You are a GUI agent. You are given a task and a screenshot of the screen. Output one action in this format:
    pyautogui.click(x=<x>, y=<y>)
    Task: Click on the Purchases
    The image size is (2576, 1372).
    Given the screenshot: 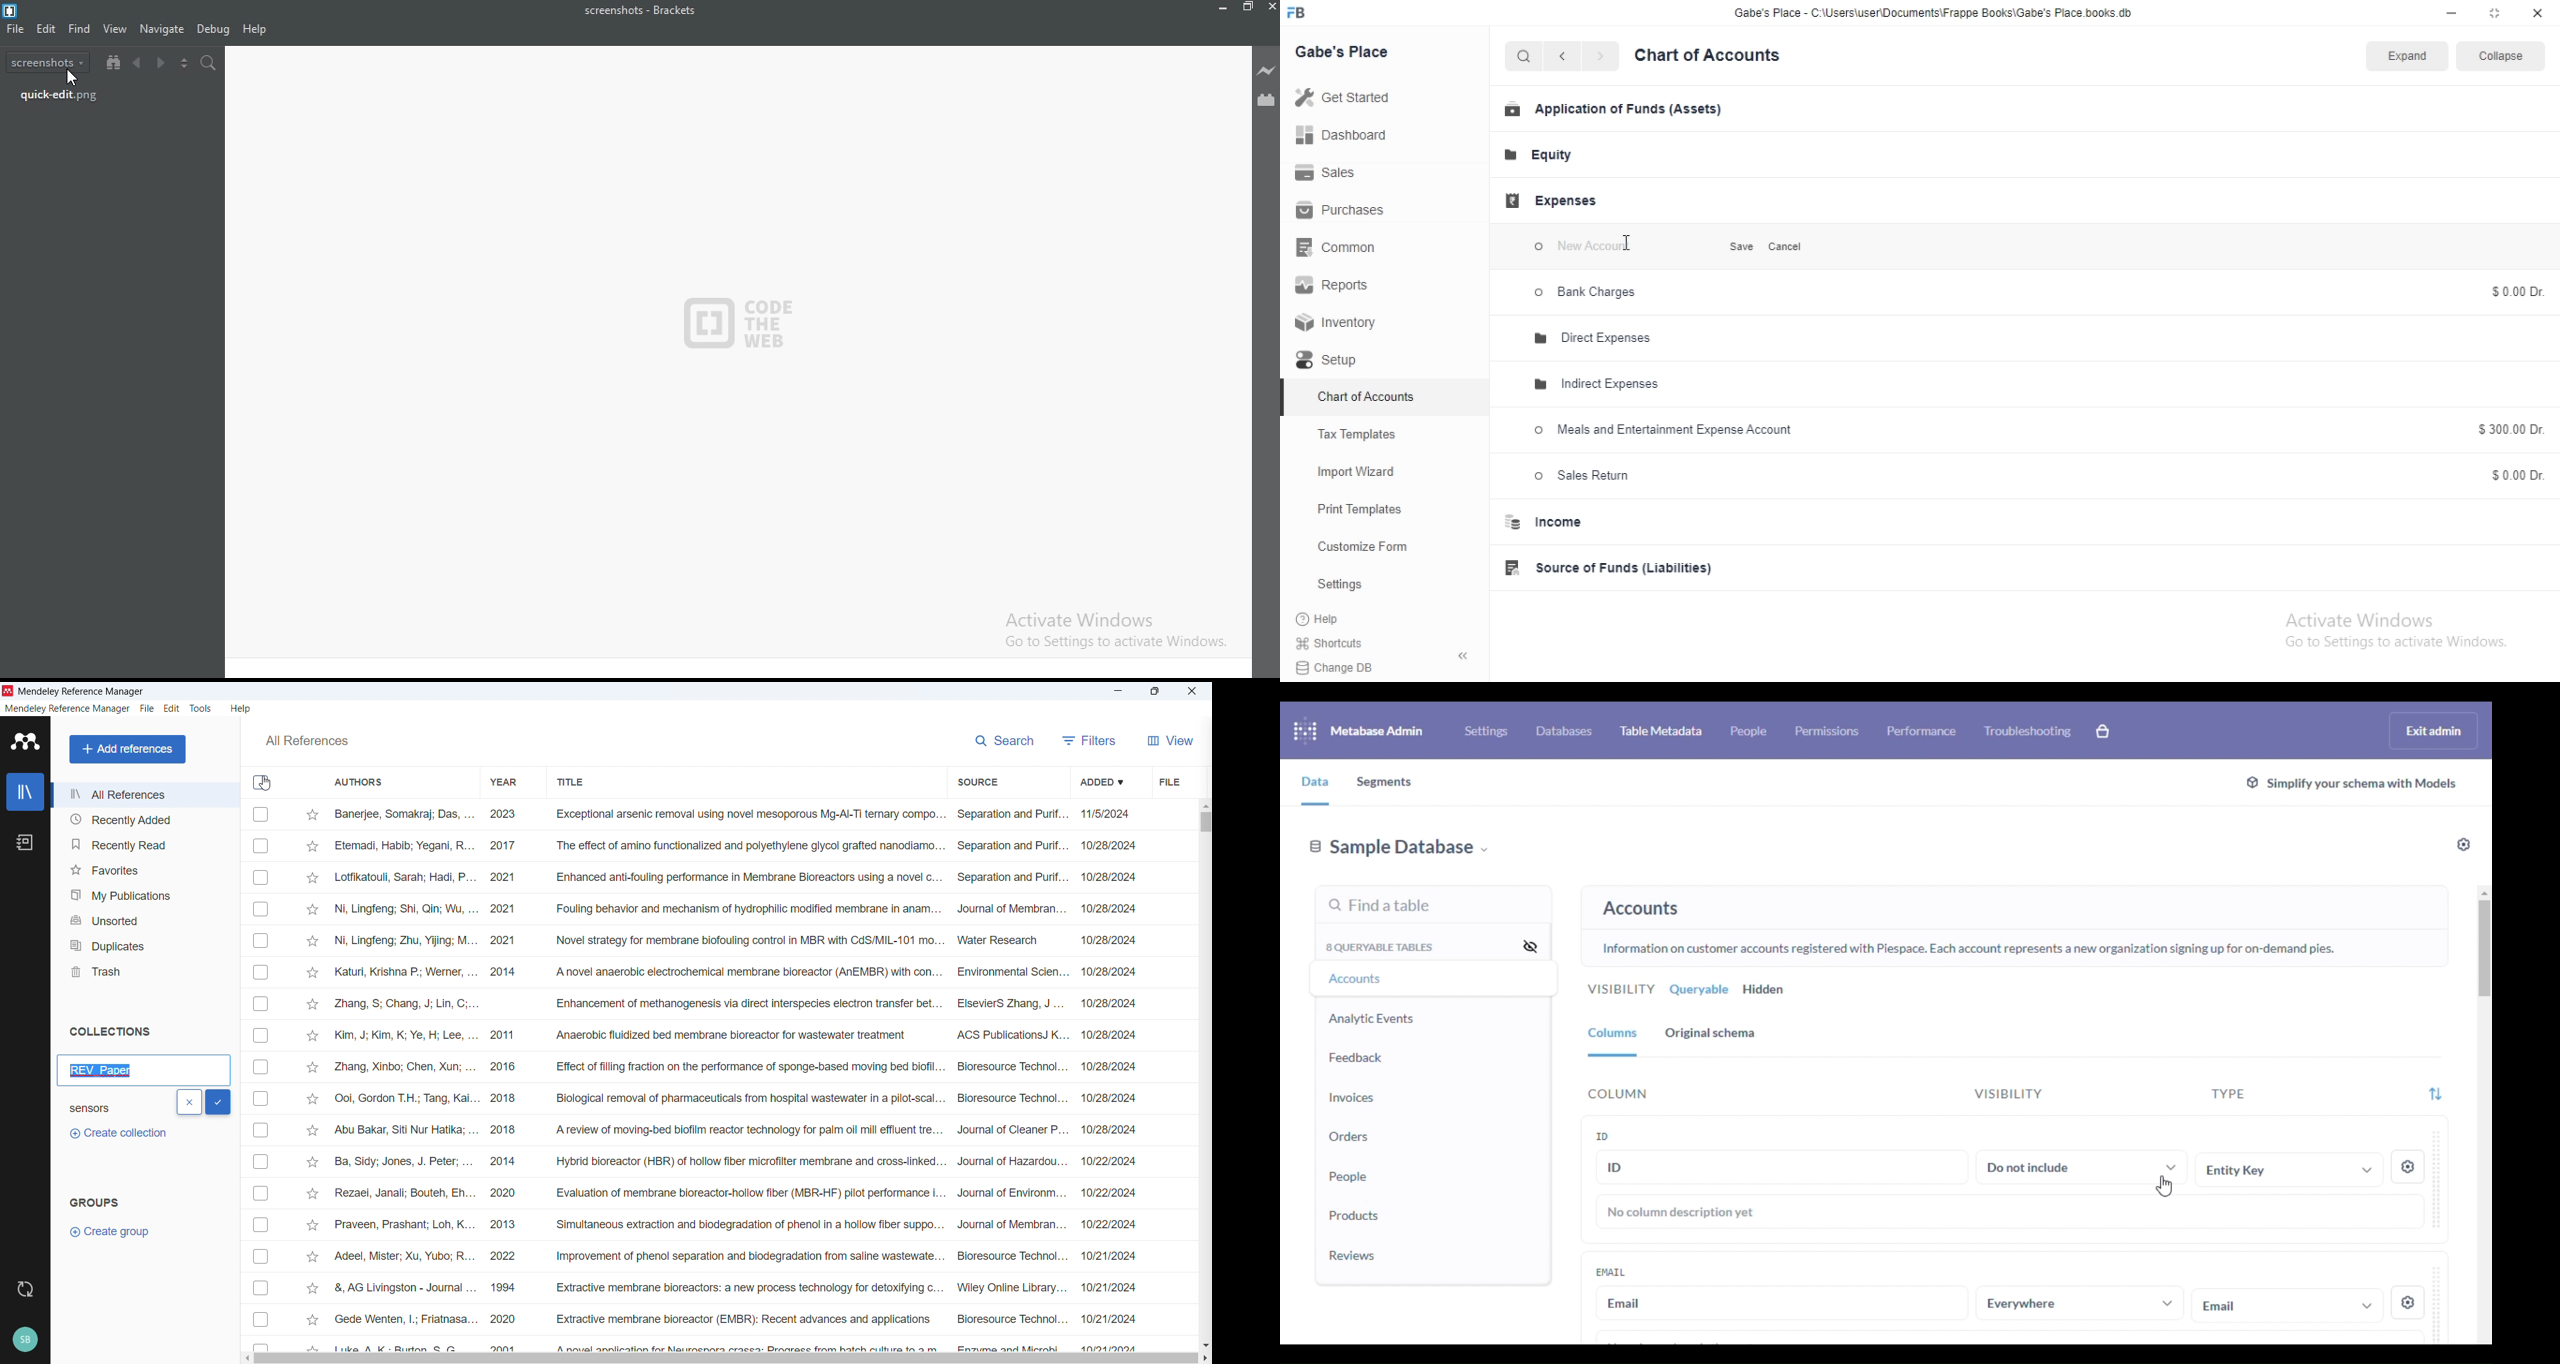 What is the action you would take?
    pyautogui.click(x=1346, y=212)
    